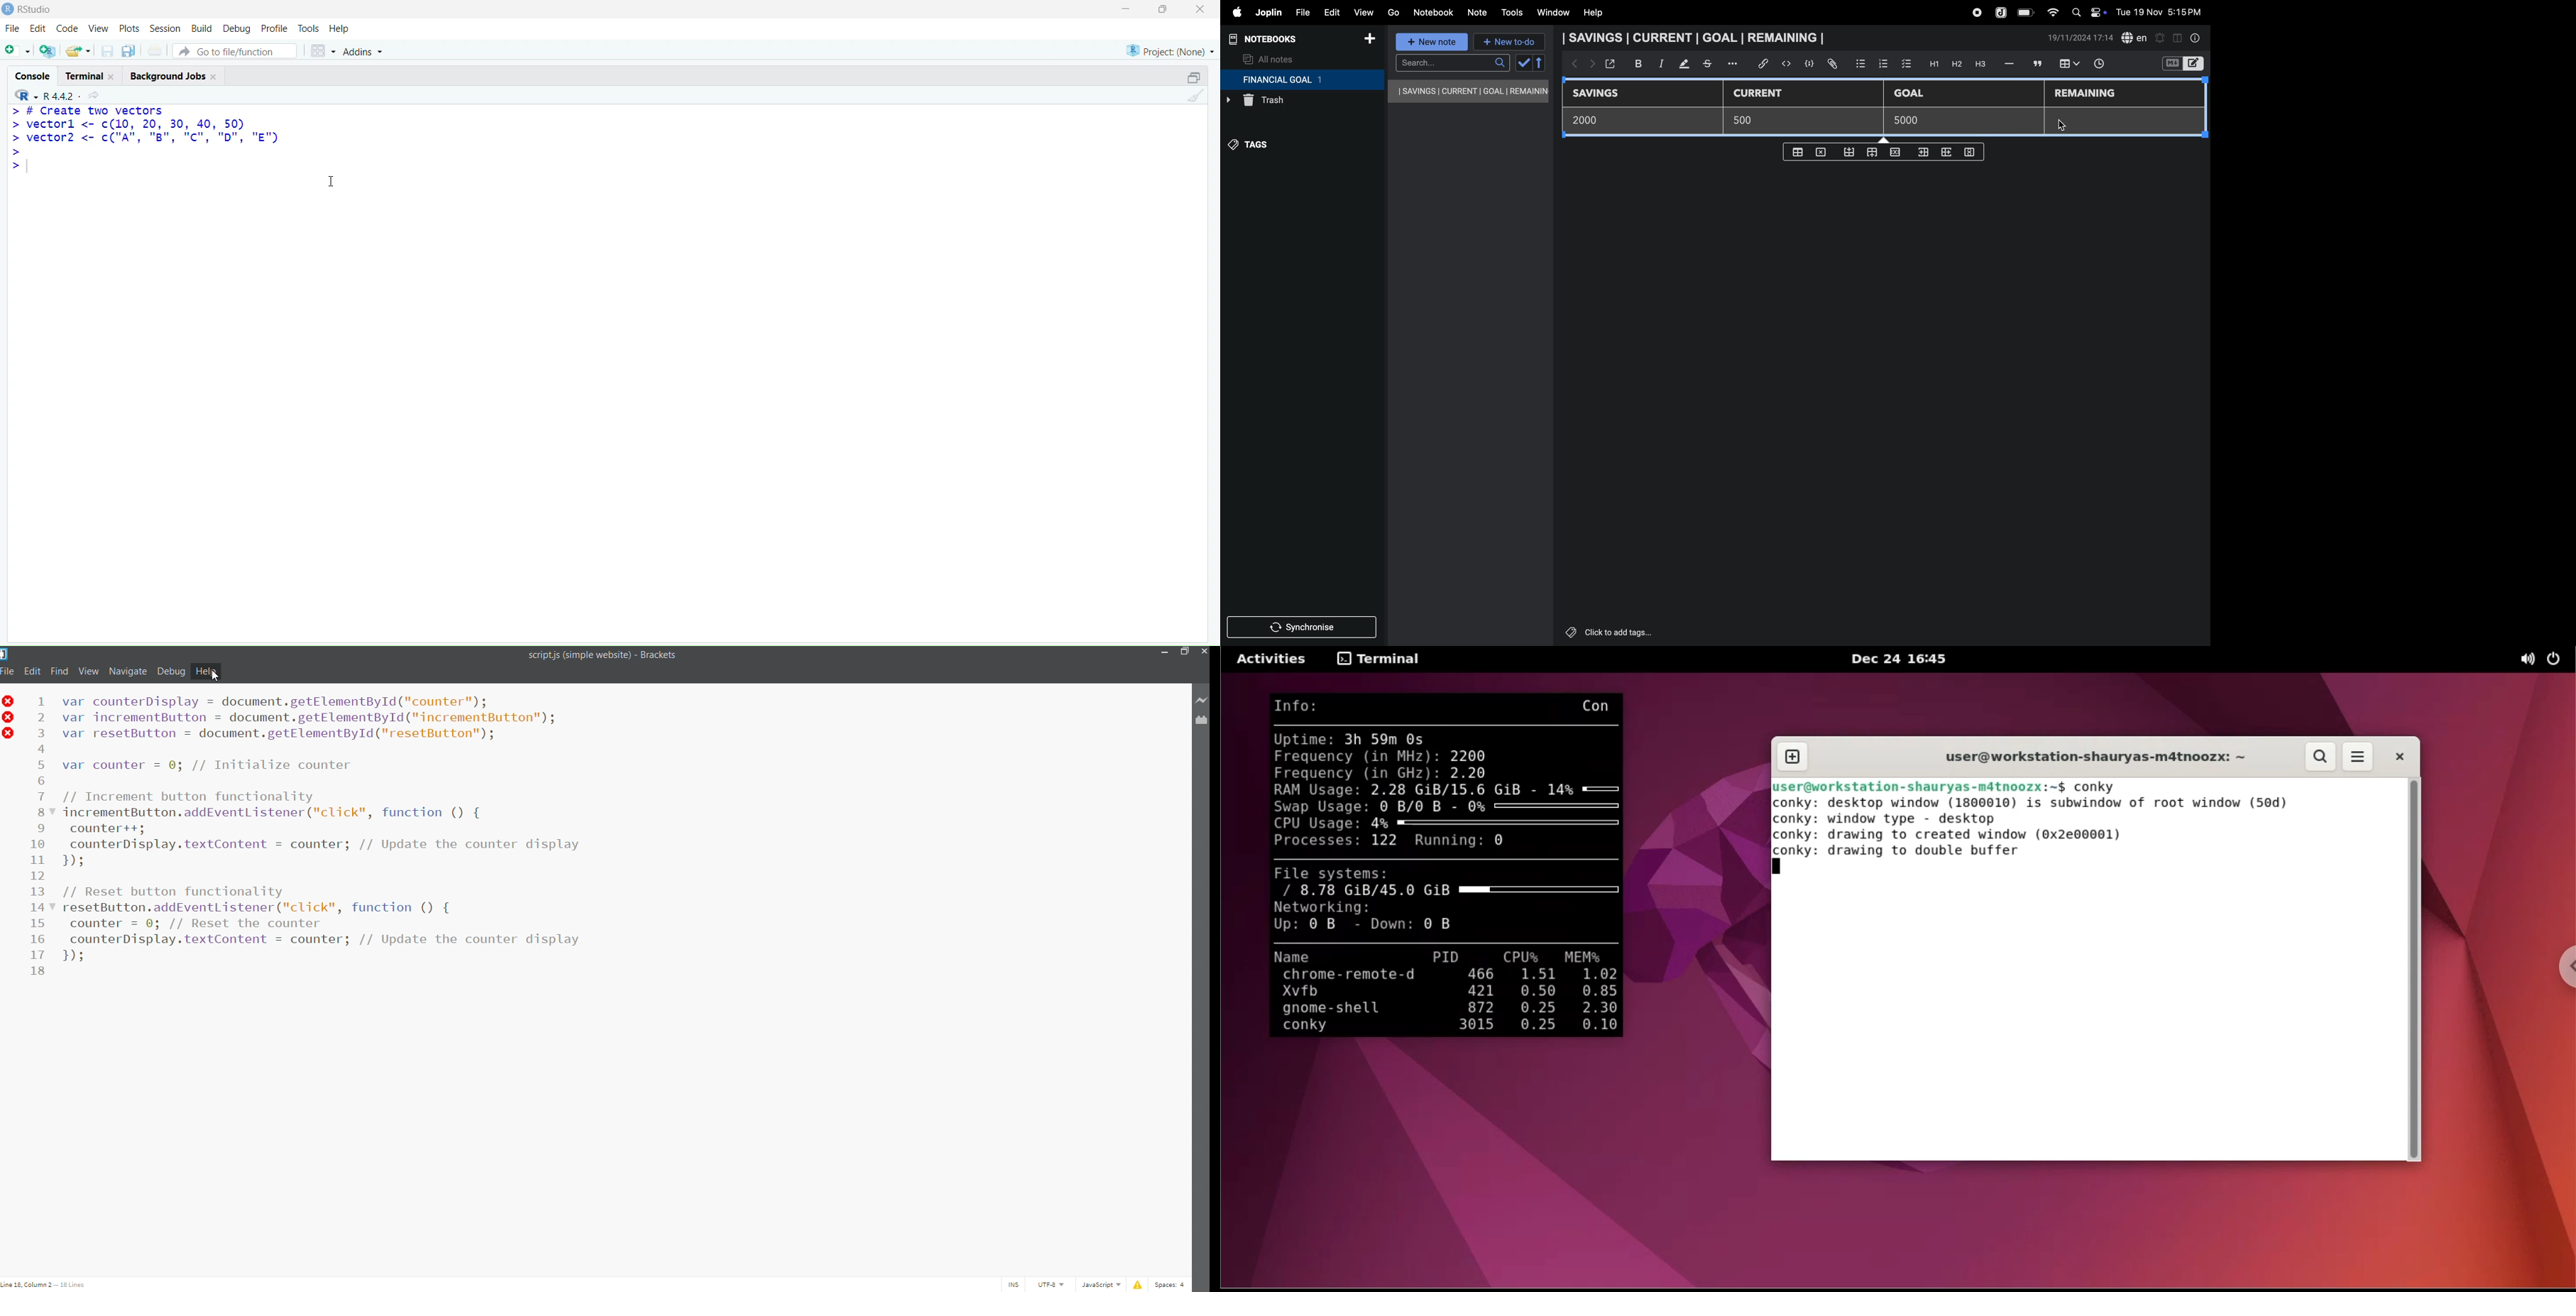  Describe the element at coordinates (1511, 13) in the screenshot. I see `tools` at that location.